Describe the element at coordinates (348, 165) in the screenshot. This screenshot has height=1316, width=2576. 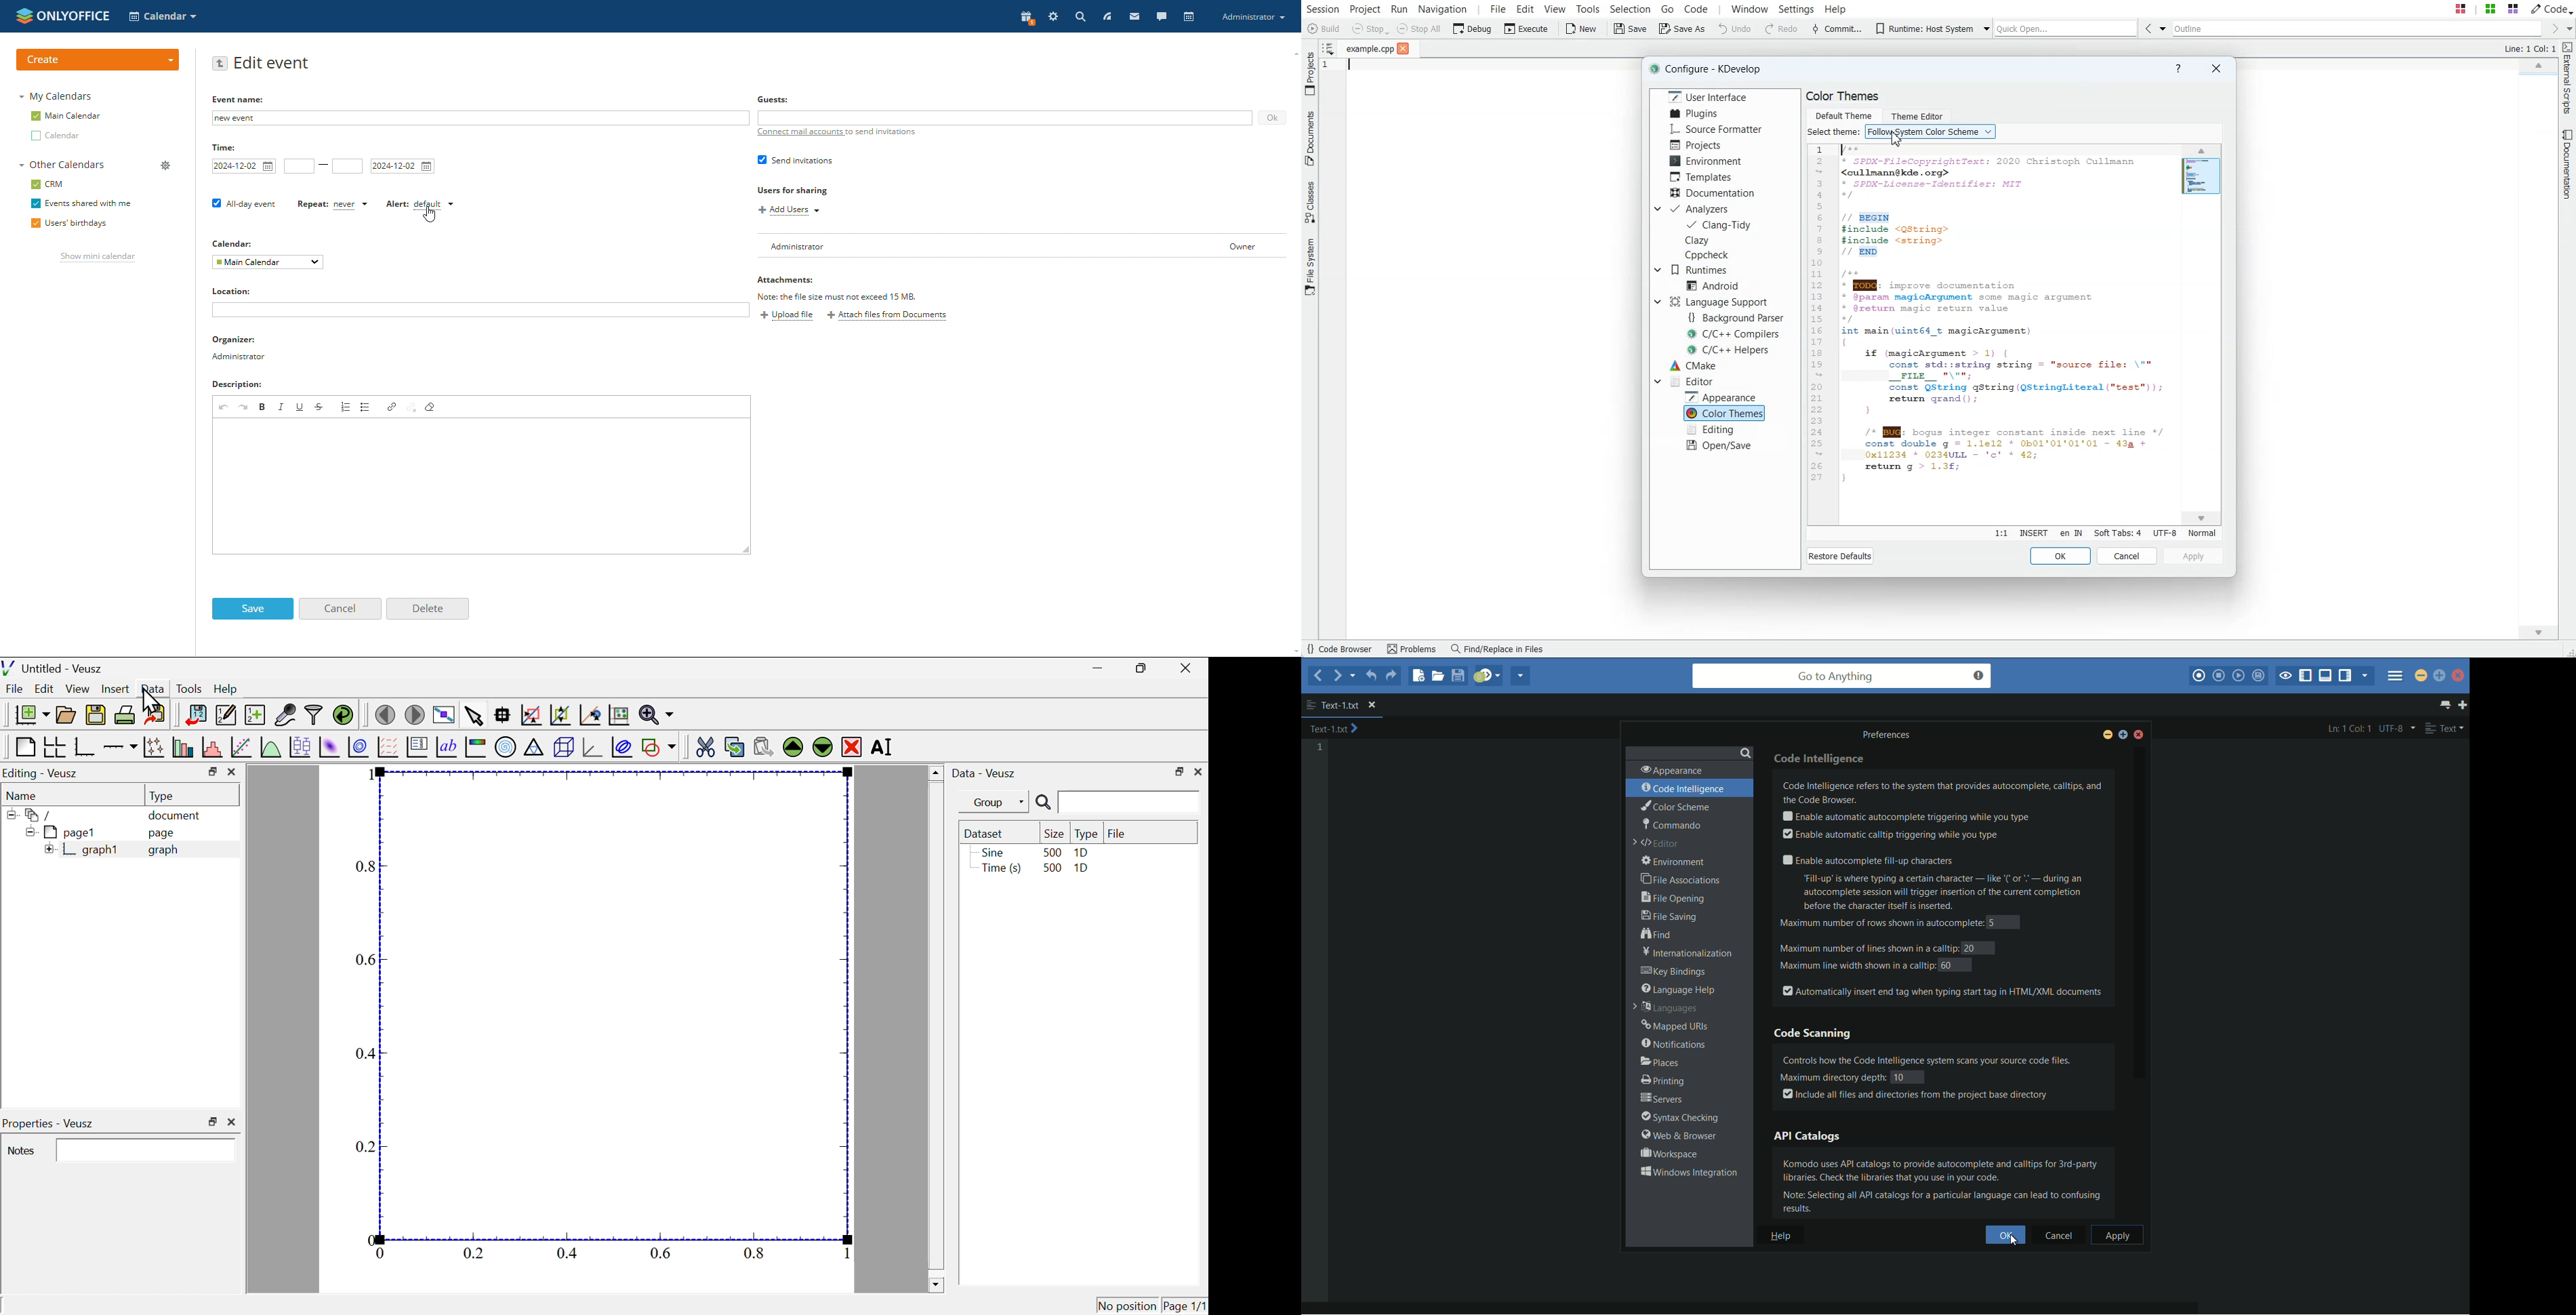
I see `end time` at that location.